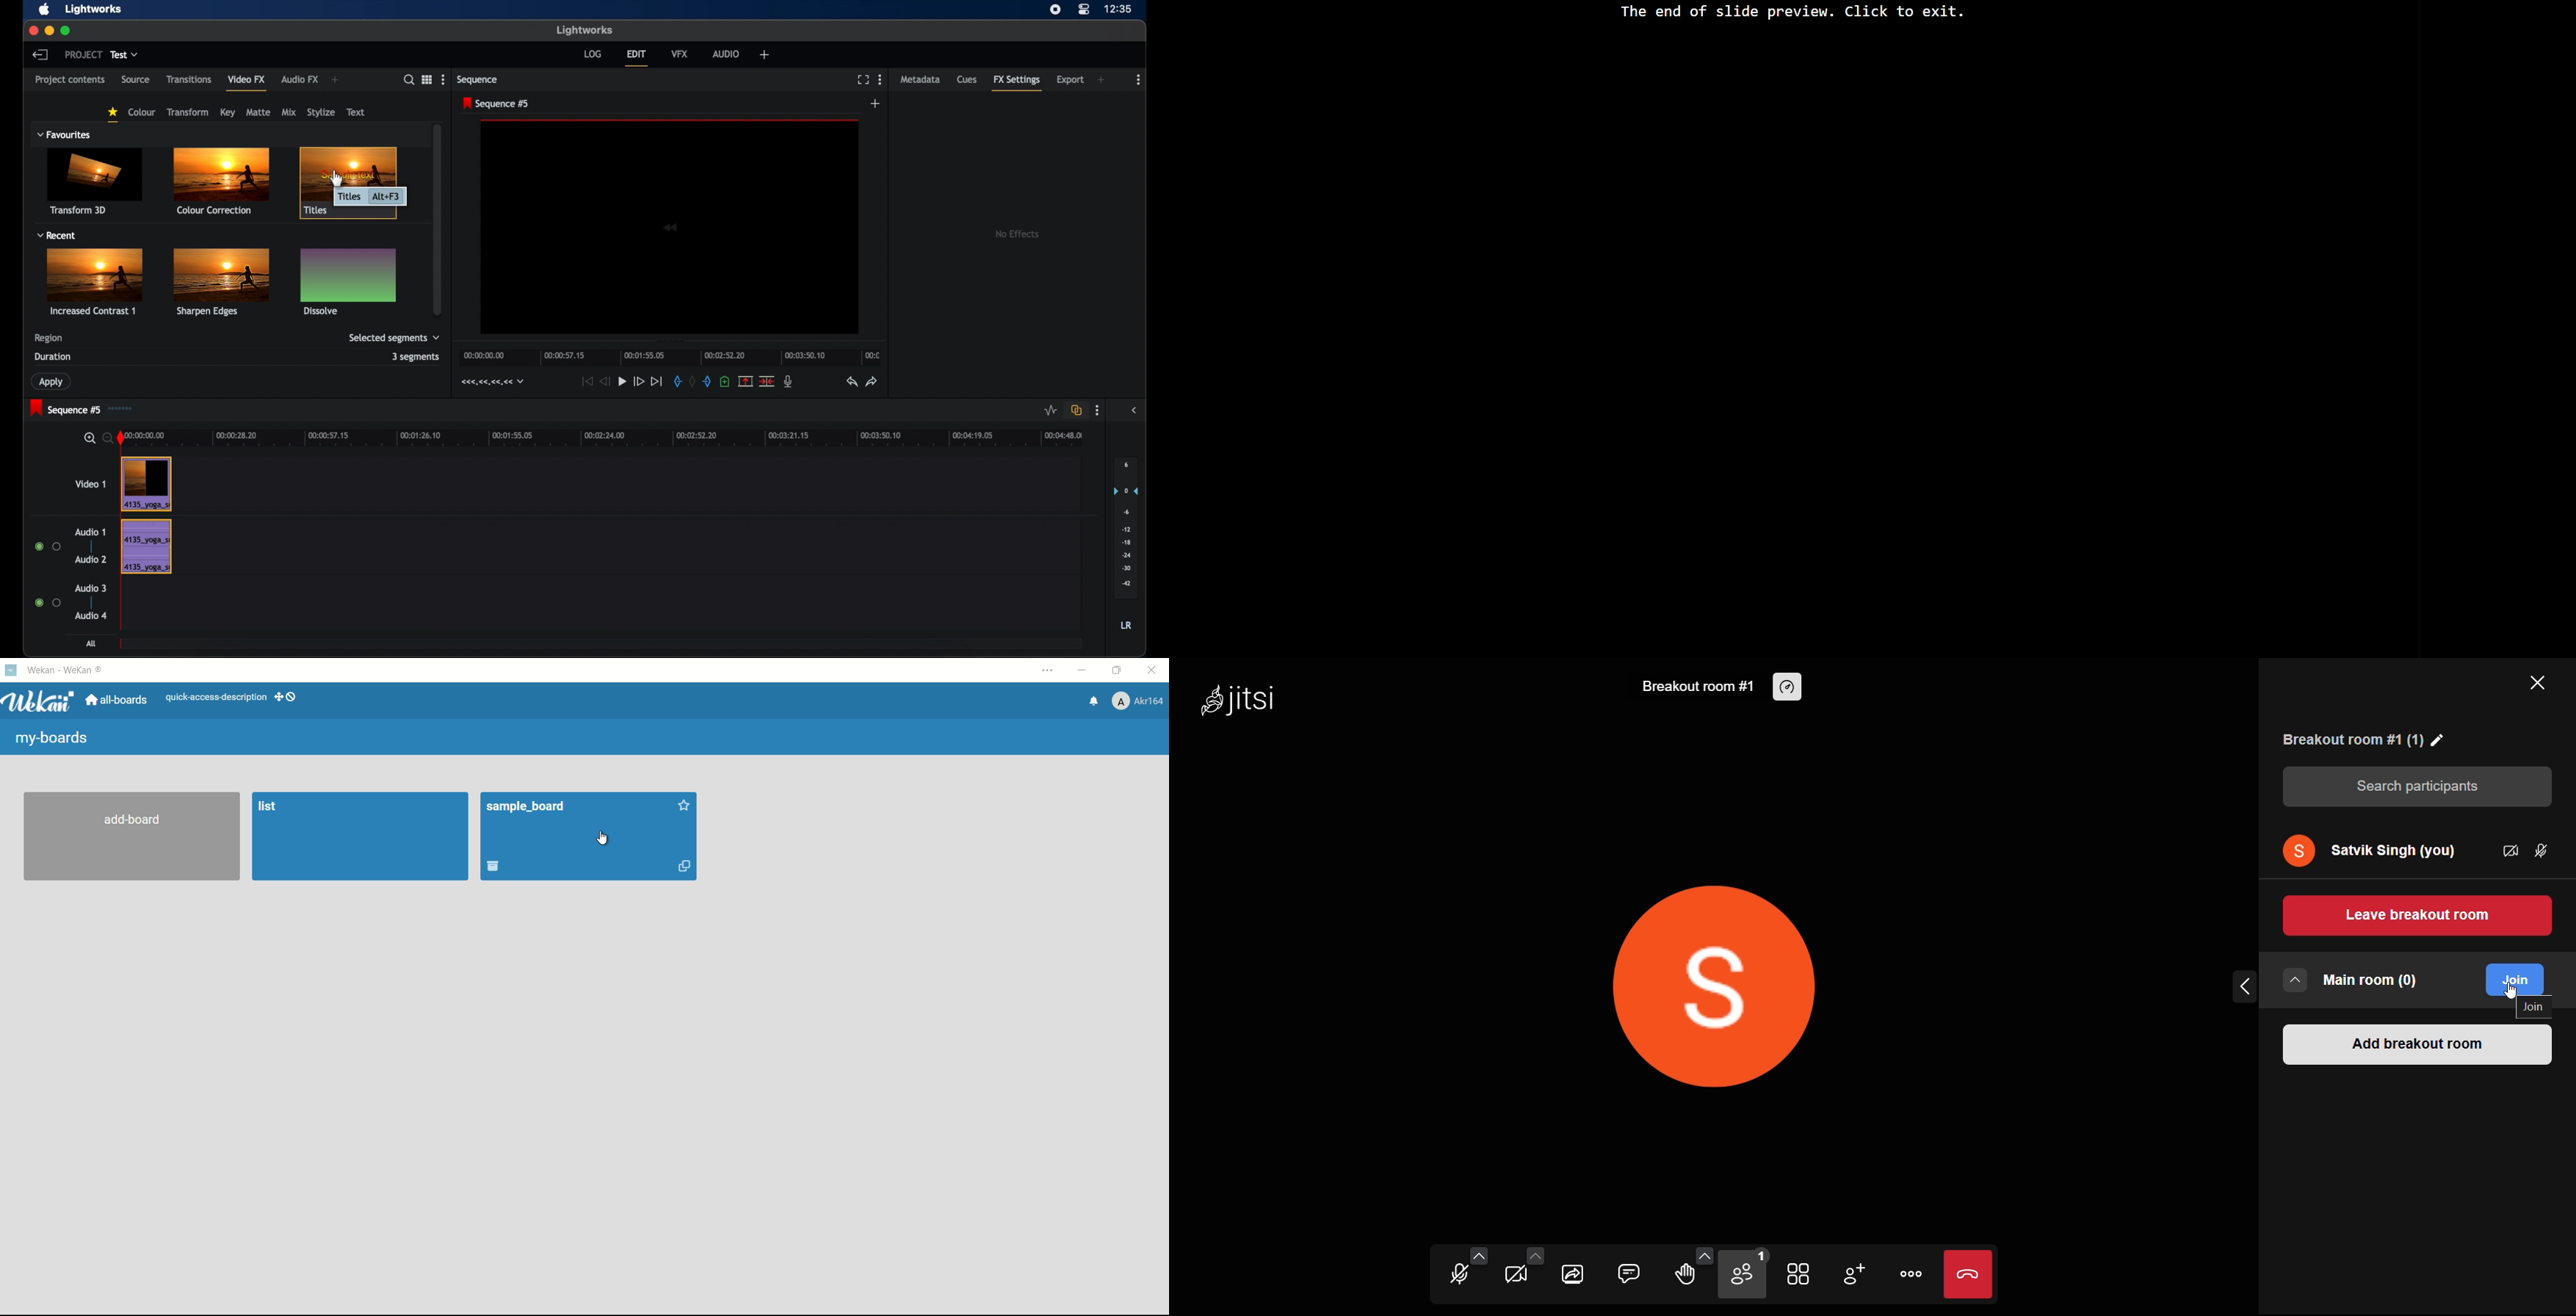  What do you see at coordinates (130, 835) in the screenshot?
I see `add board` at bounding box center [130, 835].